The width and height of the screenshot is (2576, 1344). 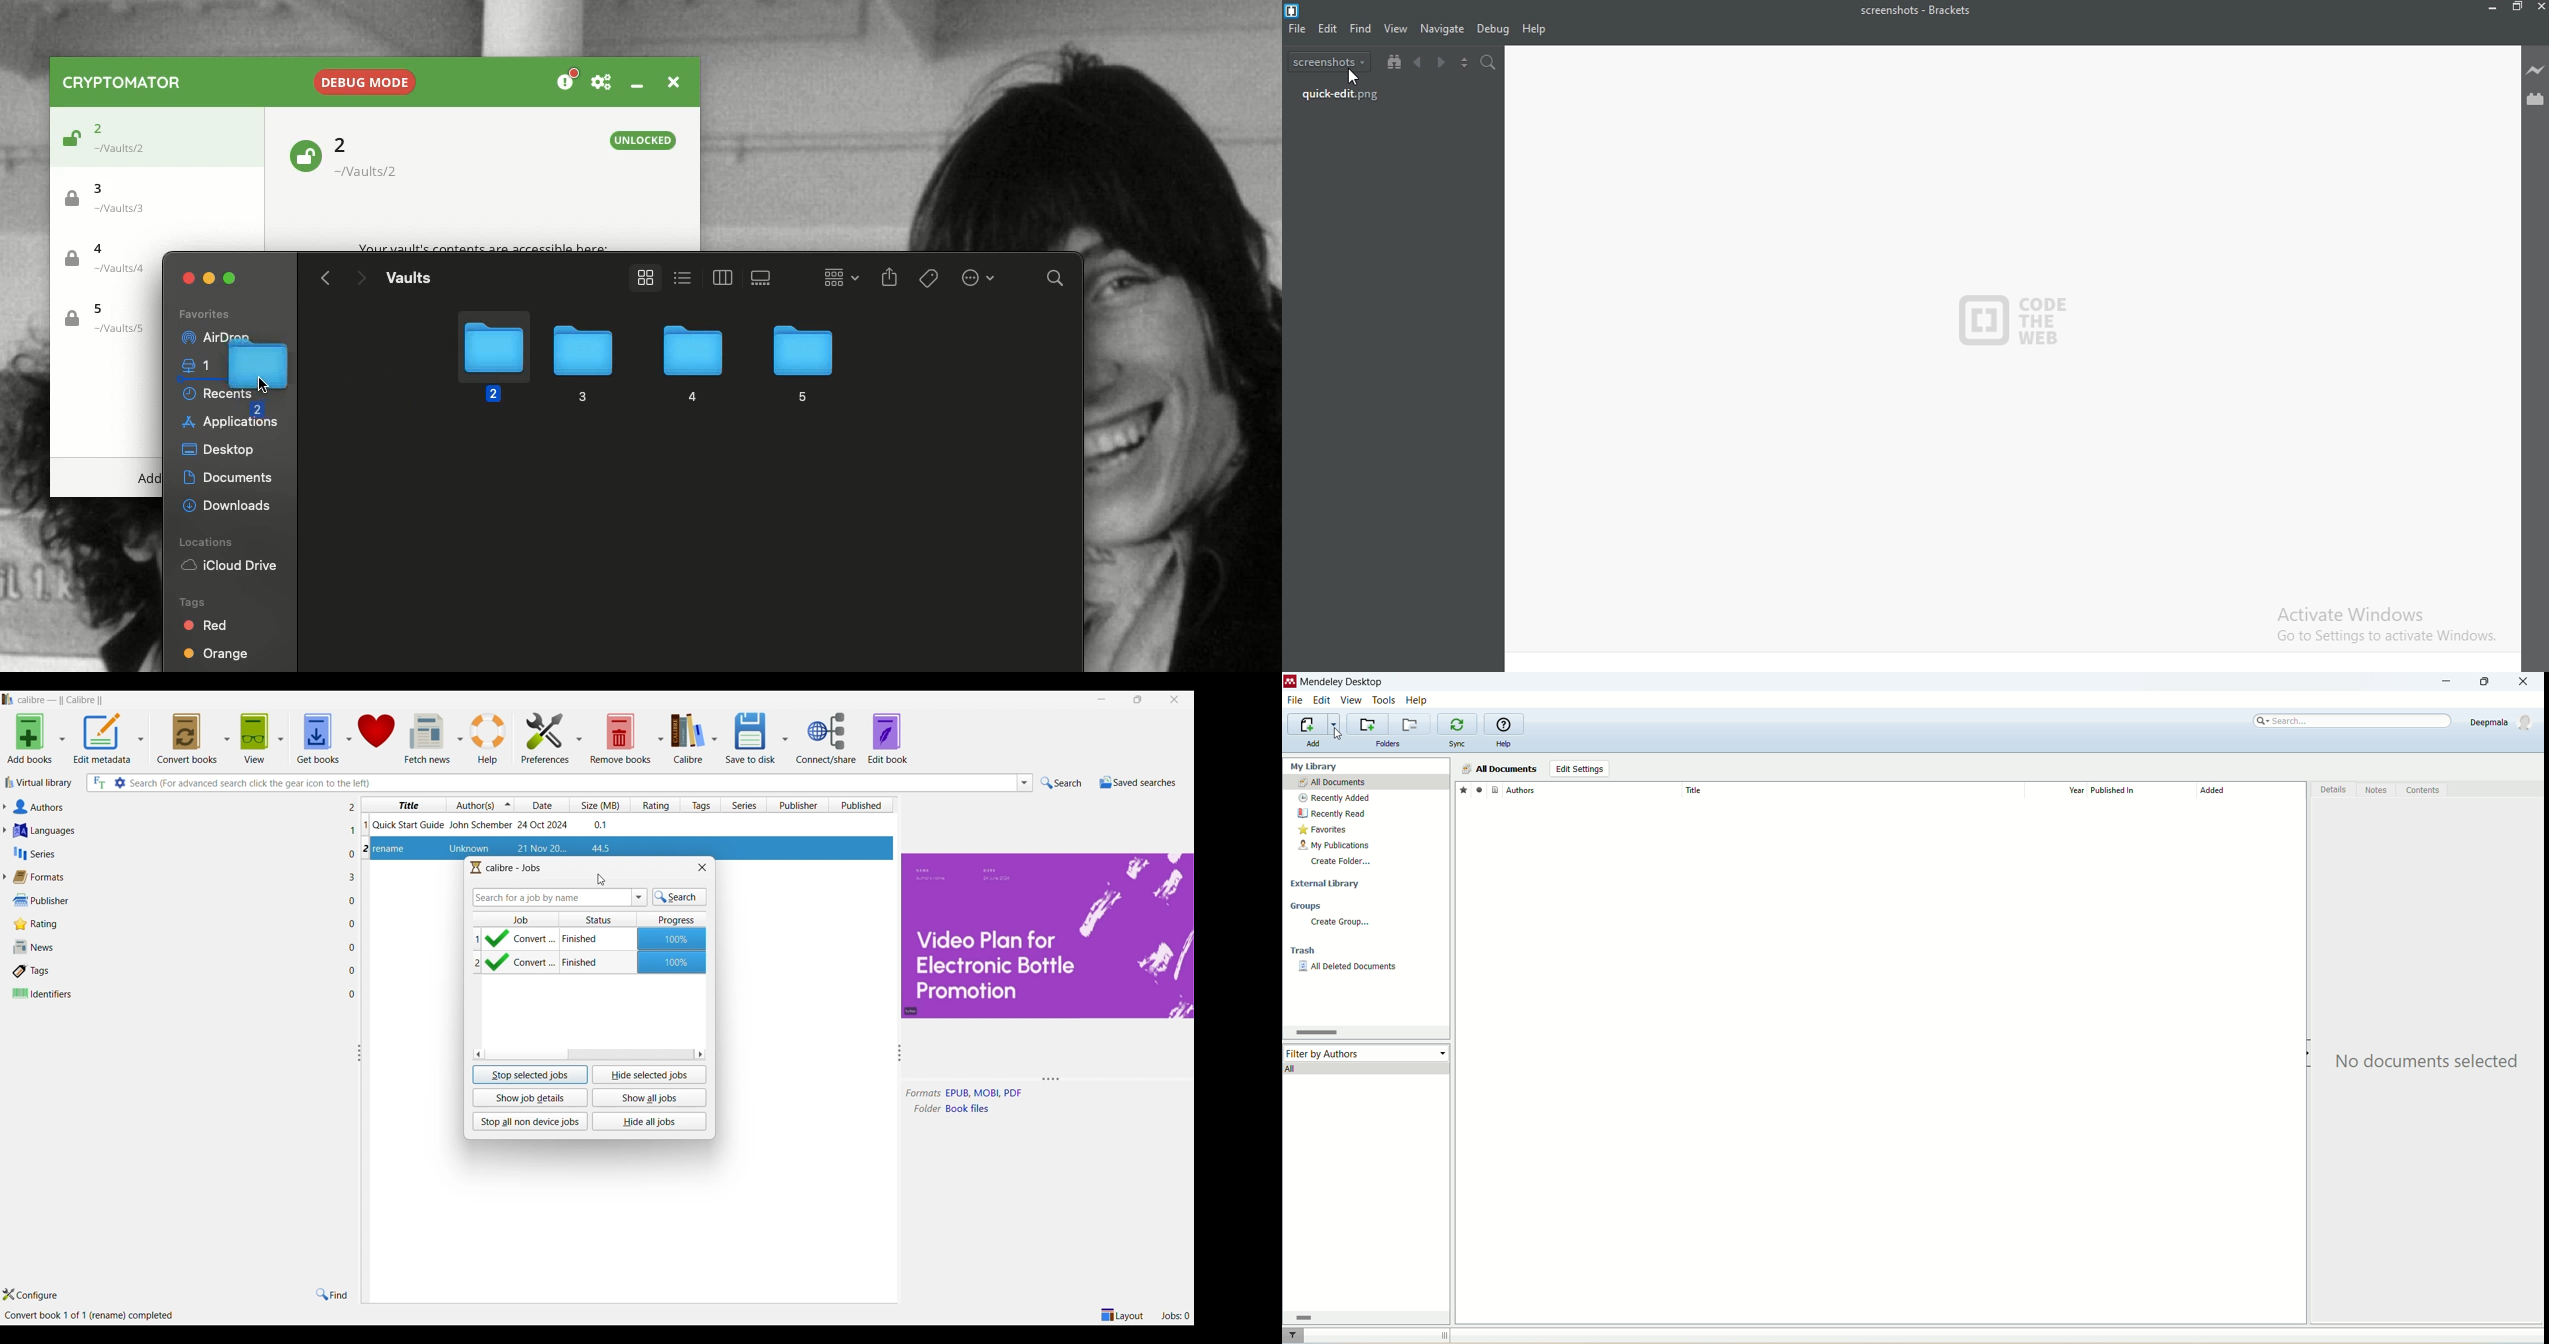 What do you see at coordinates (176, 877) in the screenshot?
I see `Formats` at bounding box center [176, 877].